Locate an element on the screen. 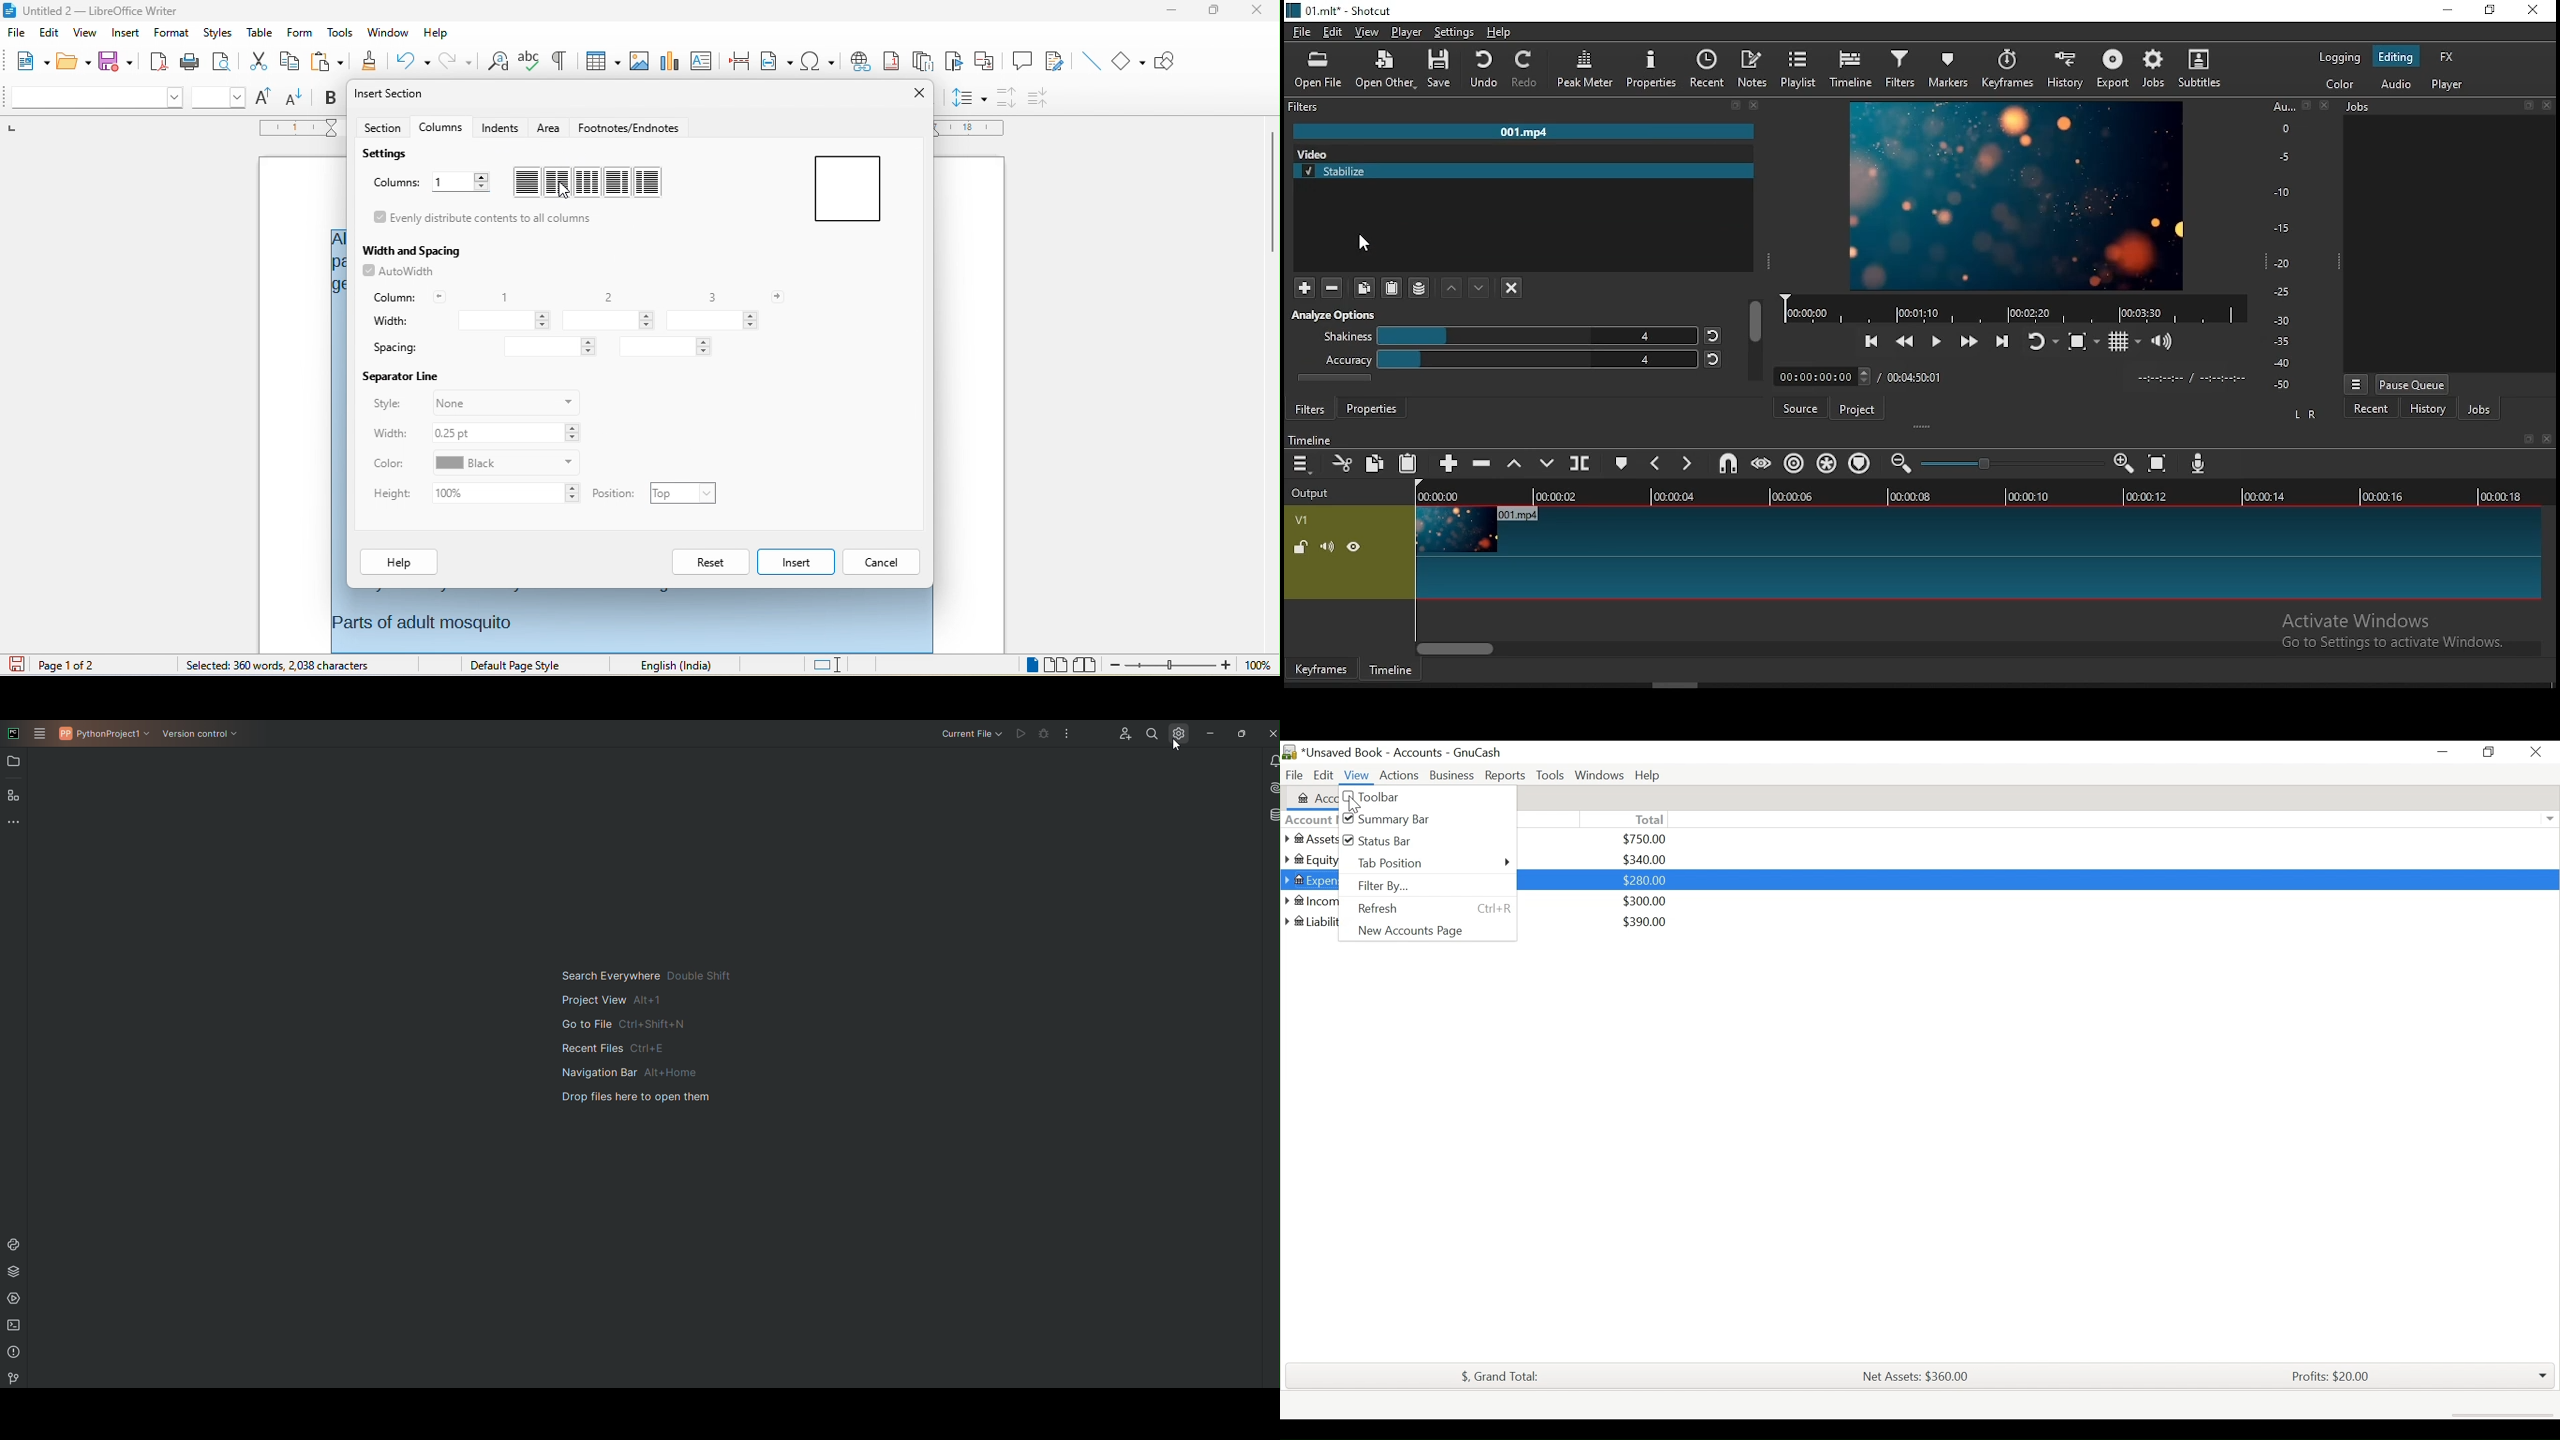  Close is located at coordinates (2325, 107).